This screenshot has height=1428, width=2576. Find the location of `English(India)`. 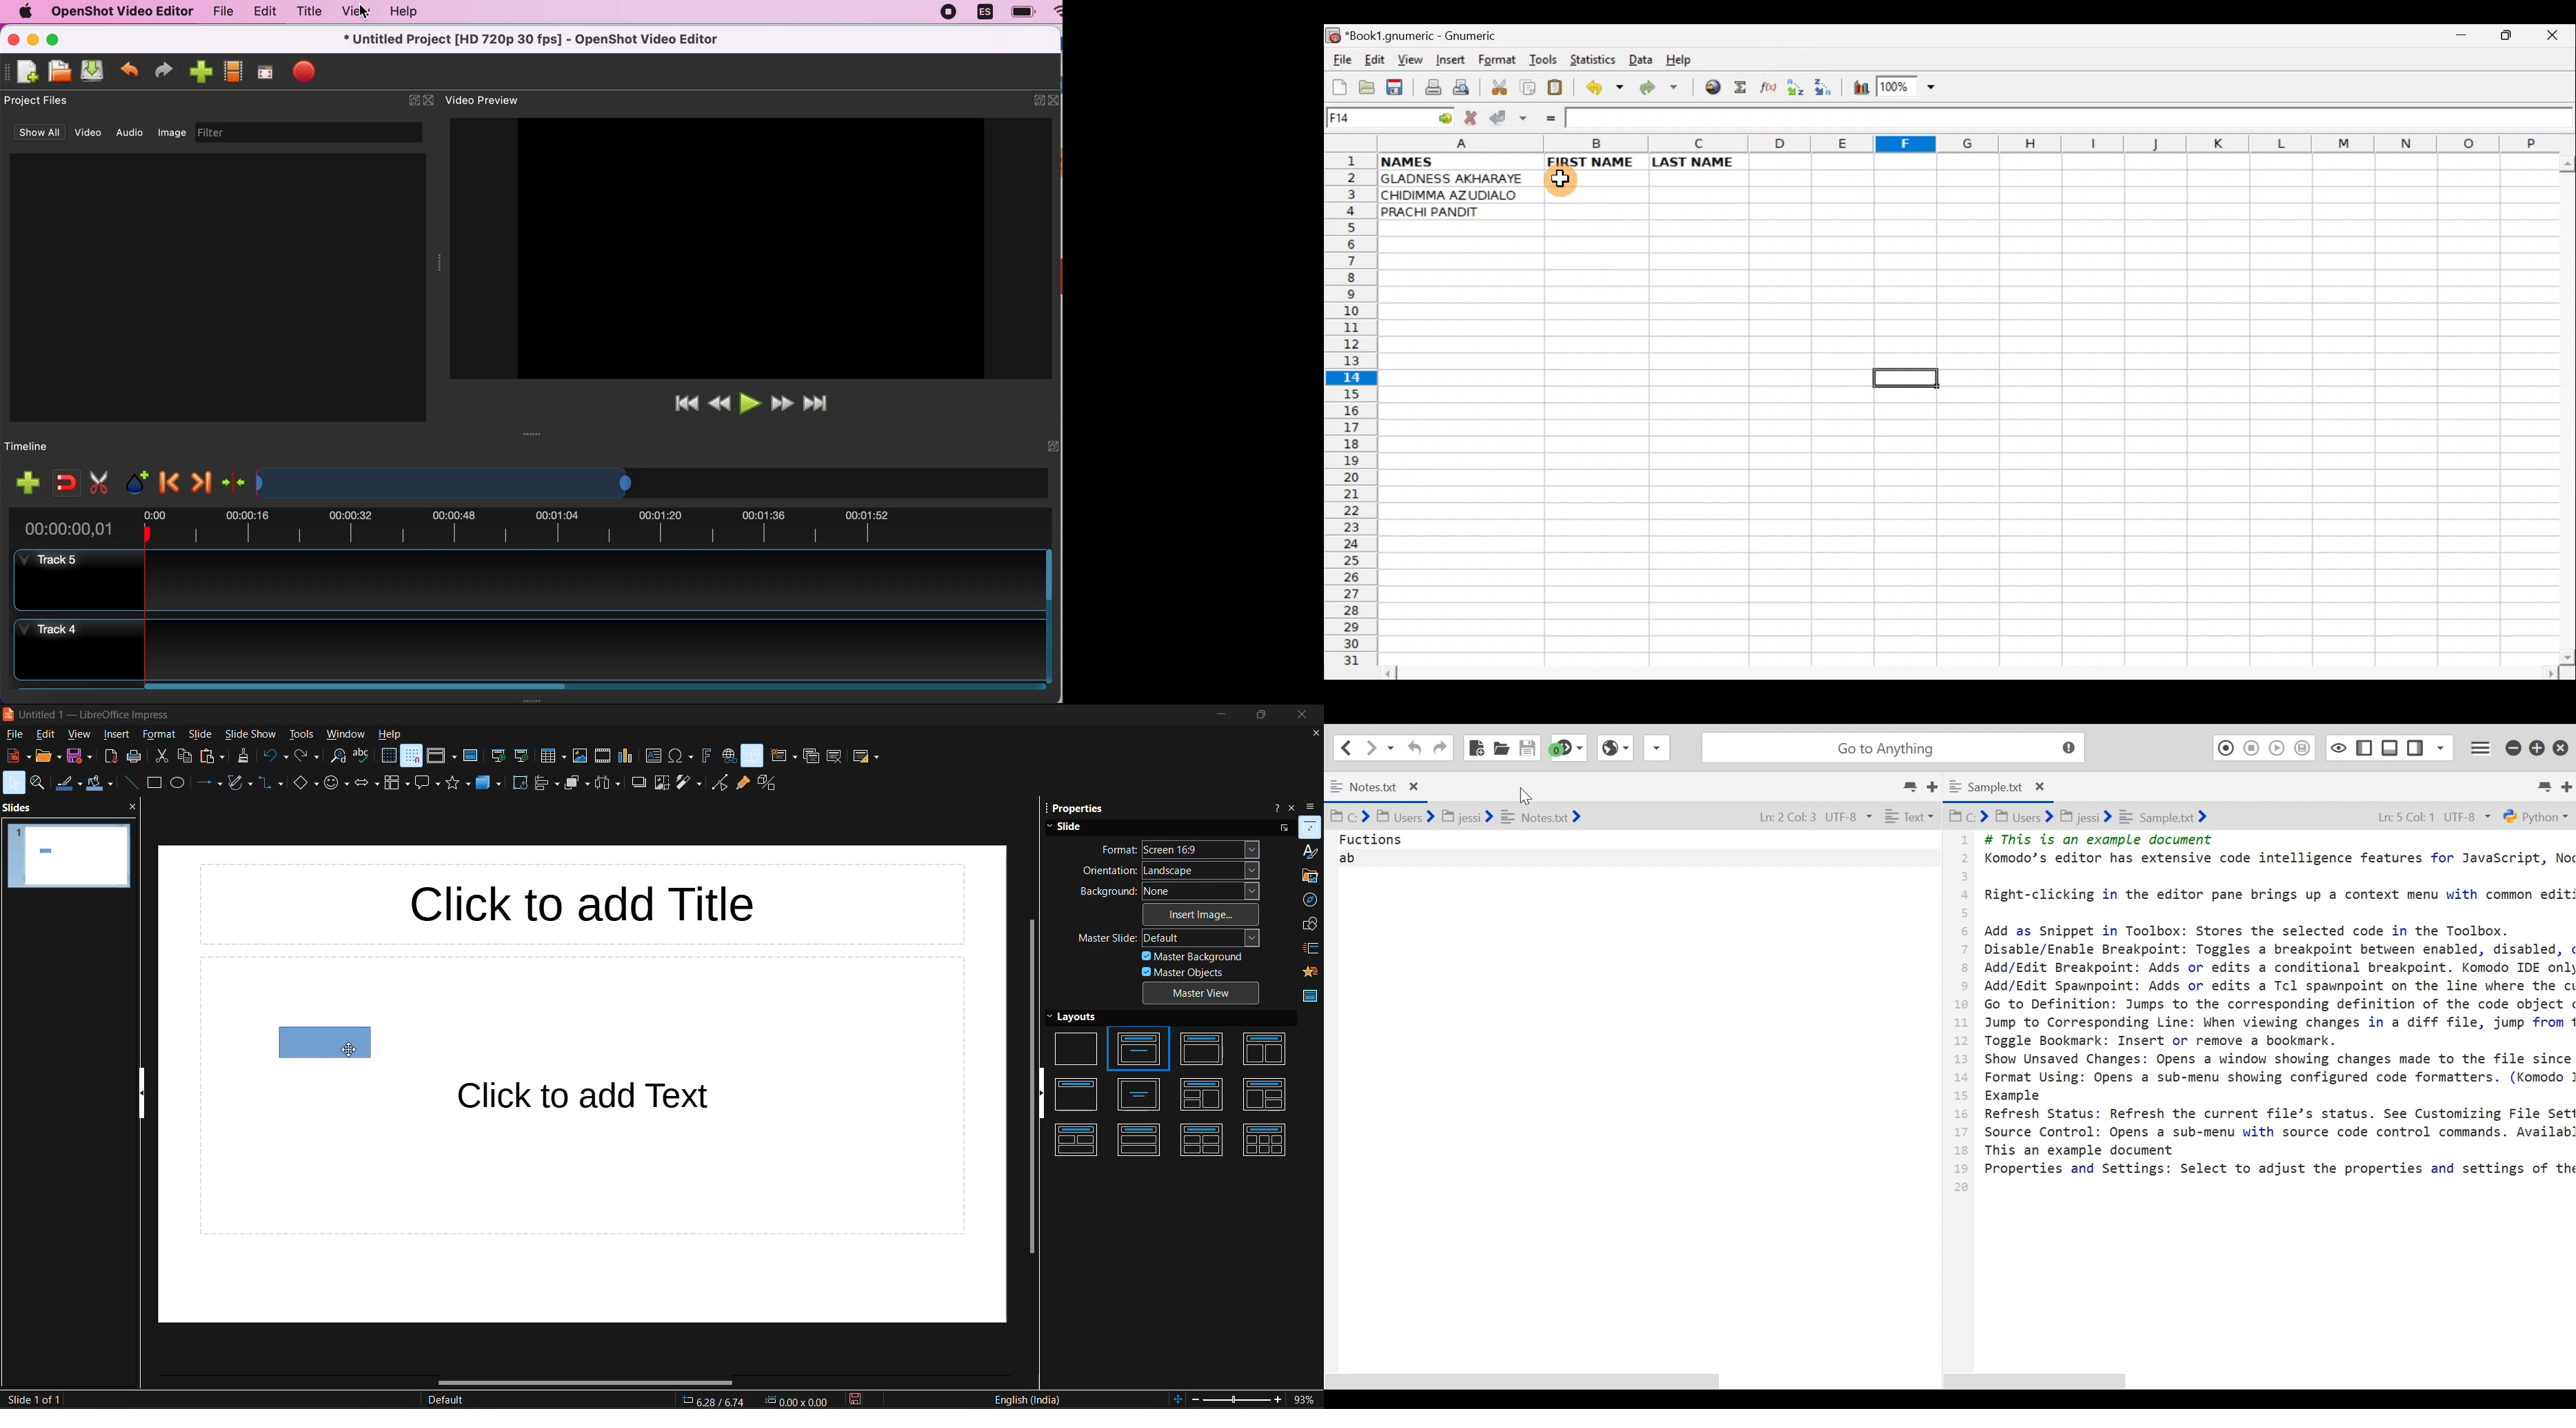

English(India) is located at coordinates (1029, 1399).